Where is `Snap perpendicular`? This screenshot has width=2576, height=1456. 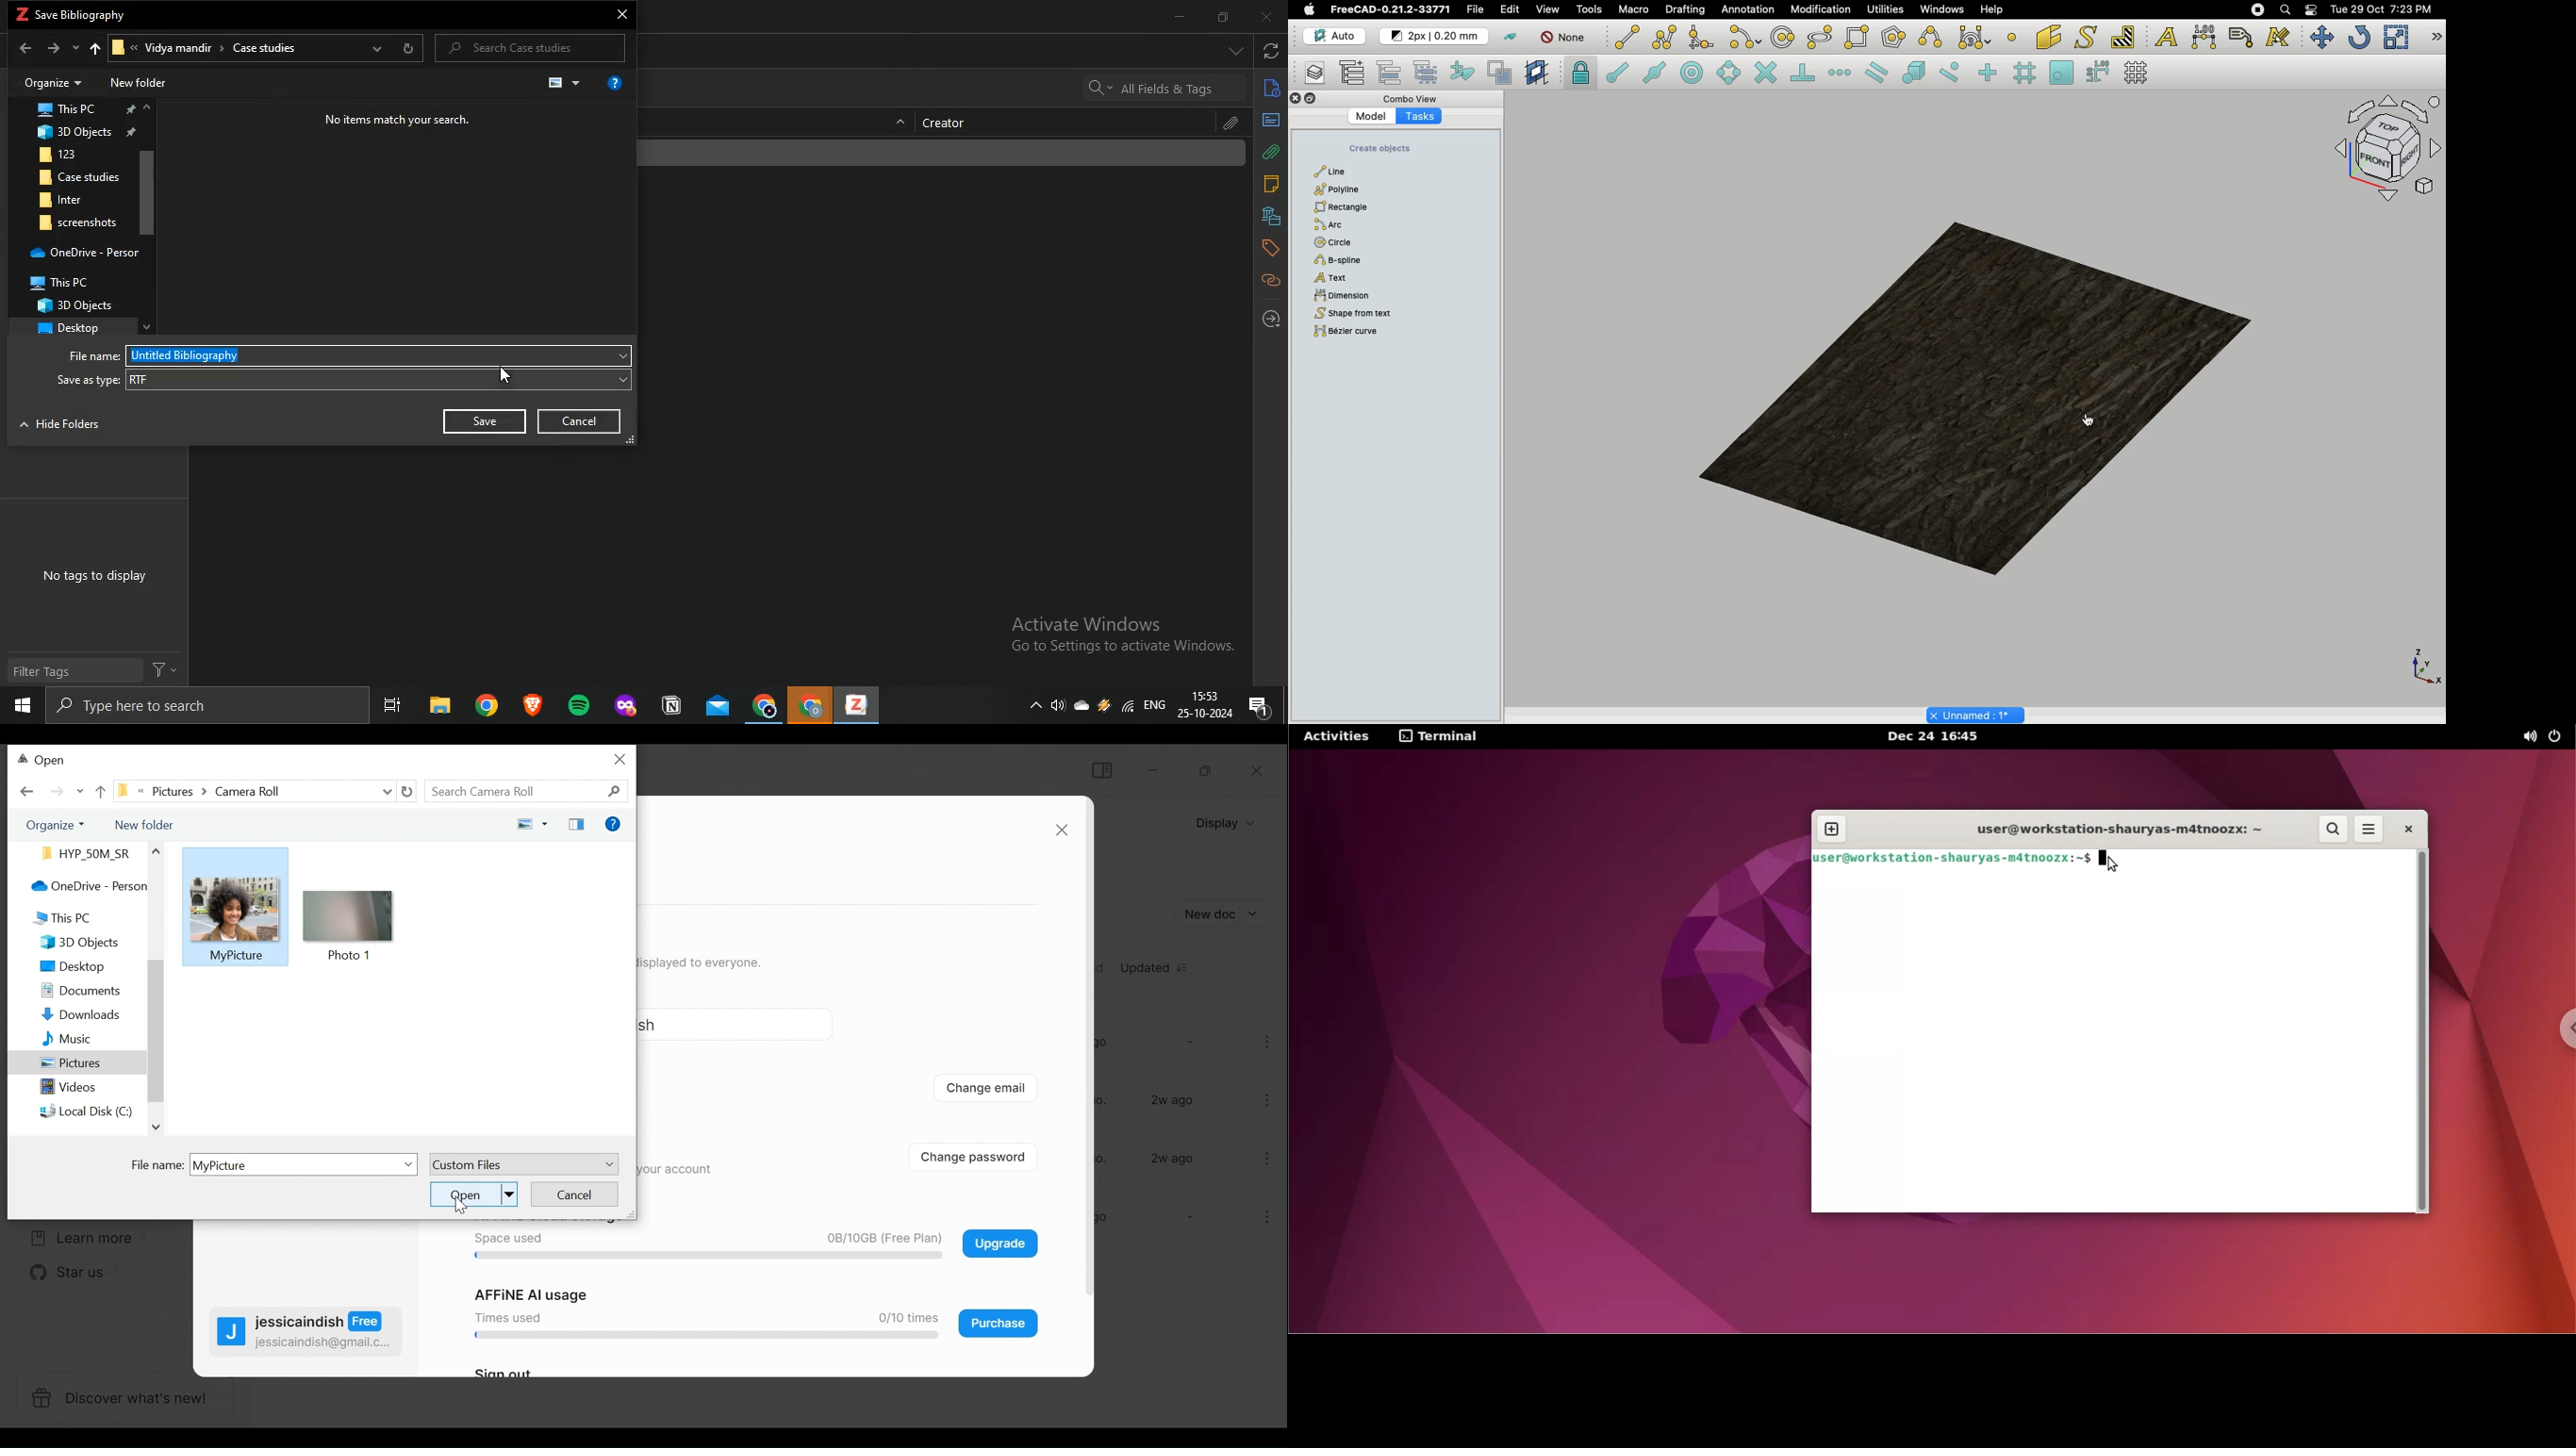 Snap perpendicular is located at coordinates (1801, 72).